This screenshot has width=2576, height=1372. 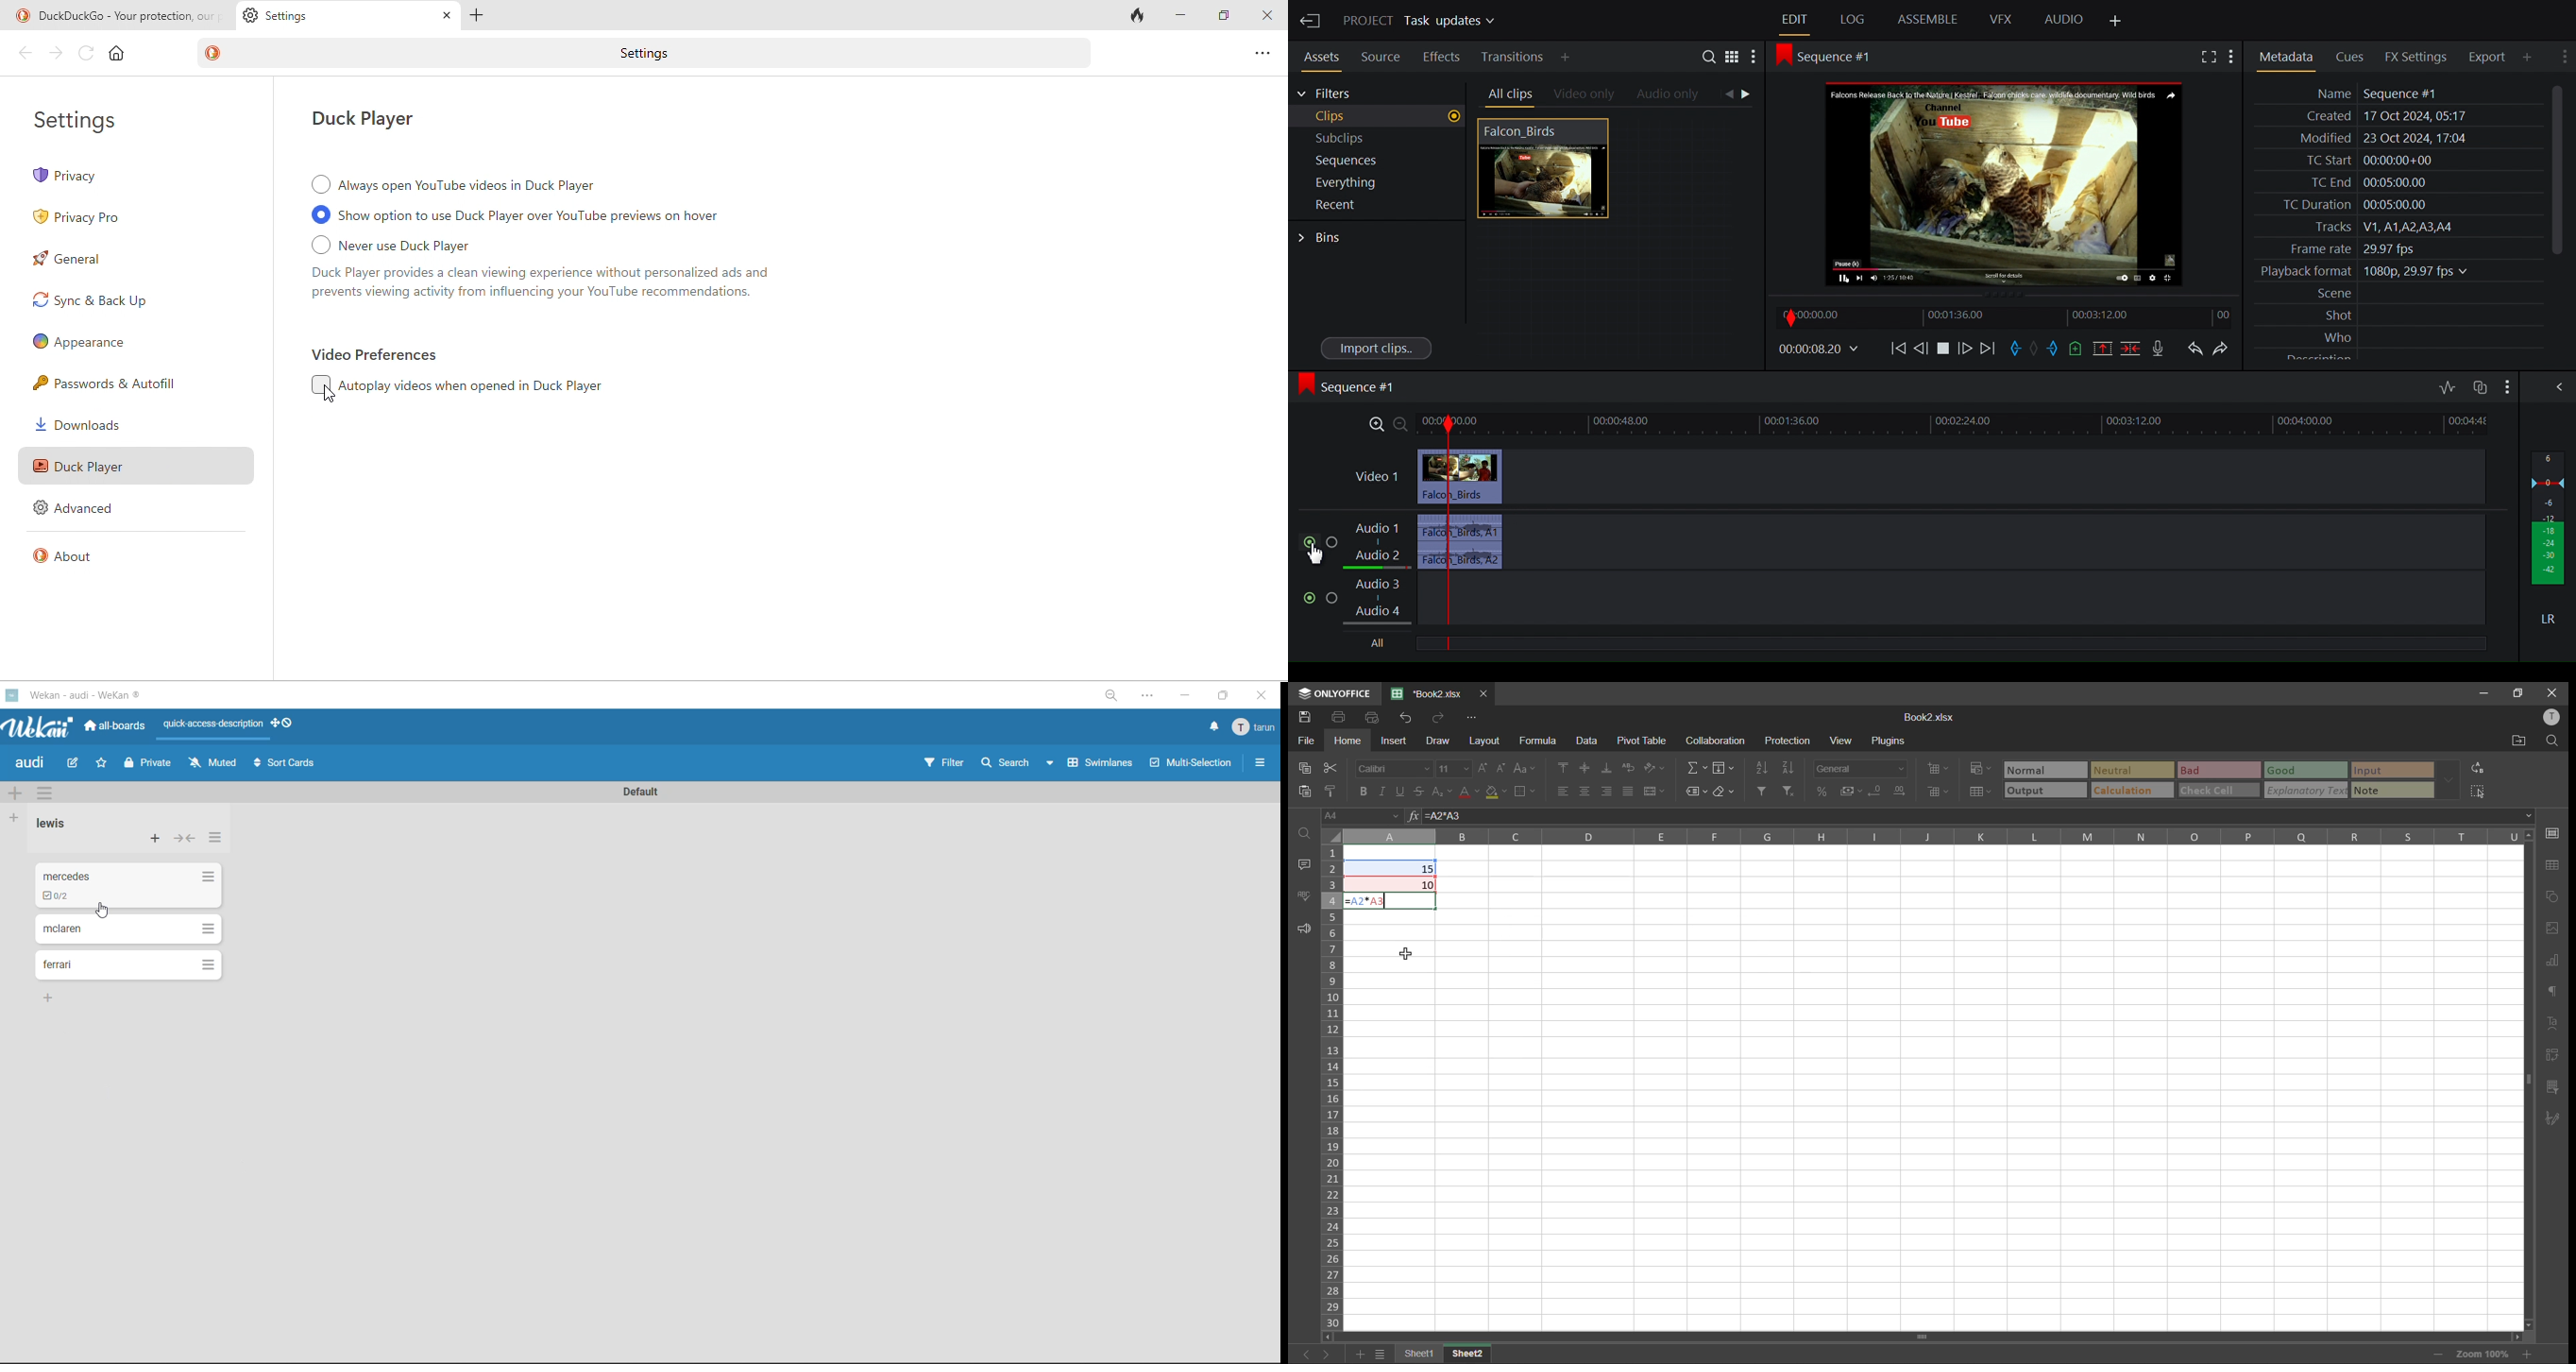 I want to click on TC Start, so click(x=2396, y=160).